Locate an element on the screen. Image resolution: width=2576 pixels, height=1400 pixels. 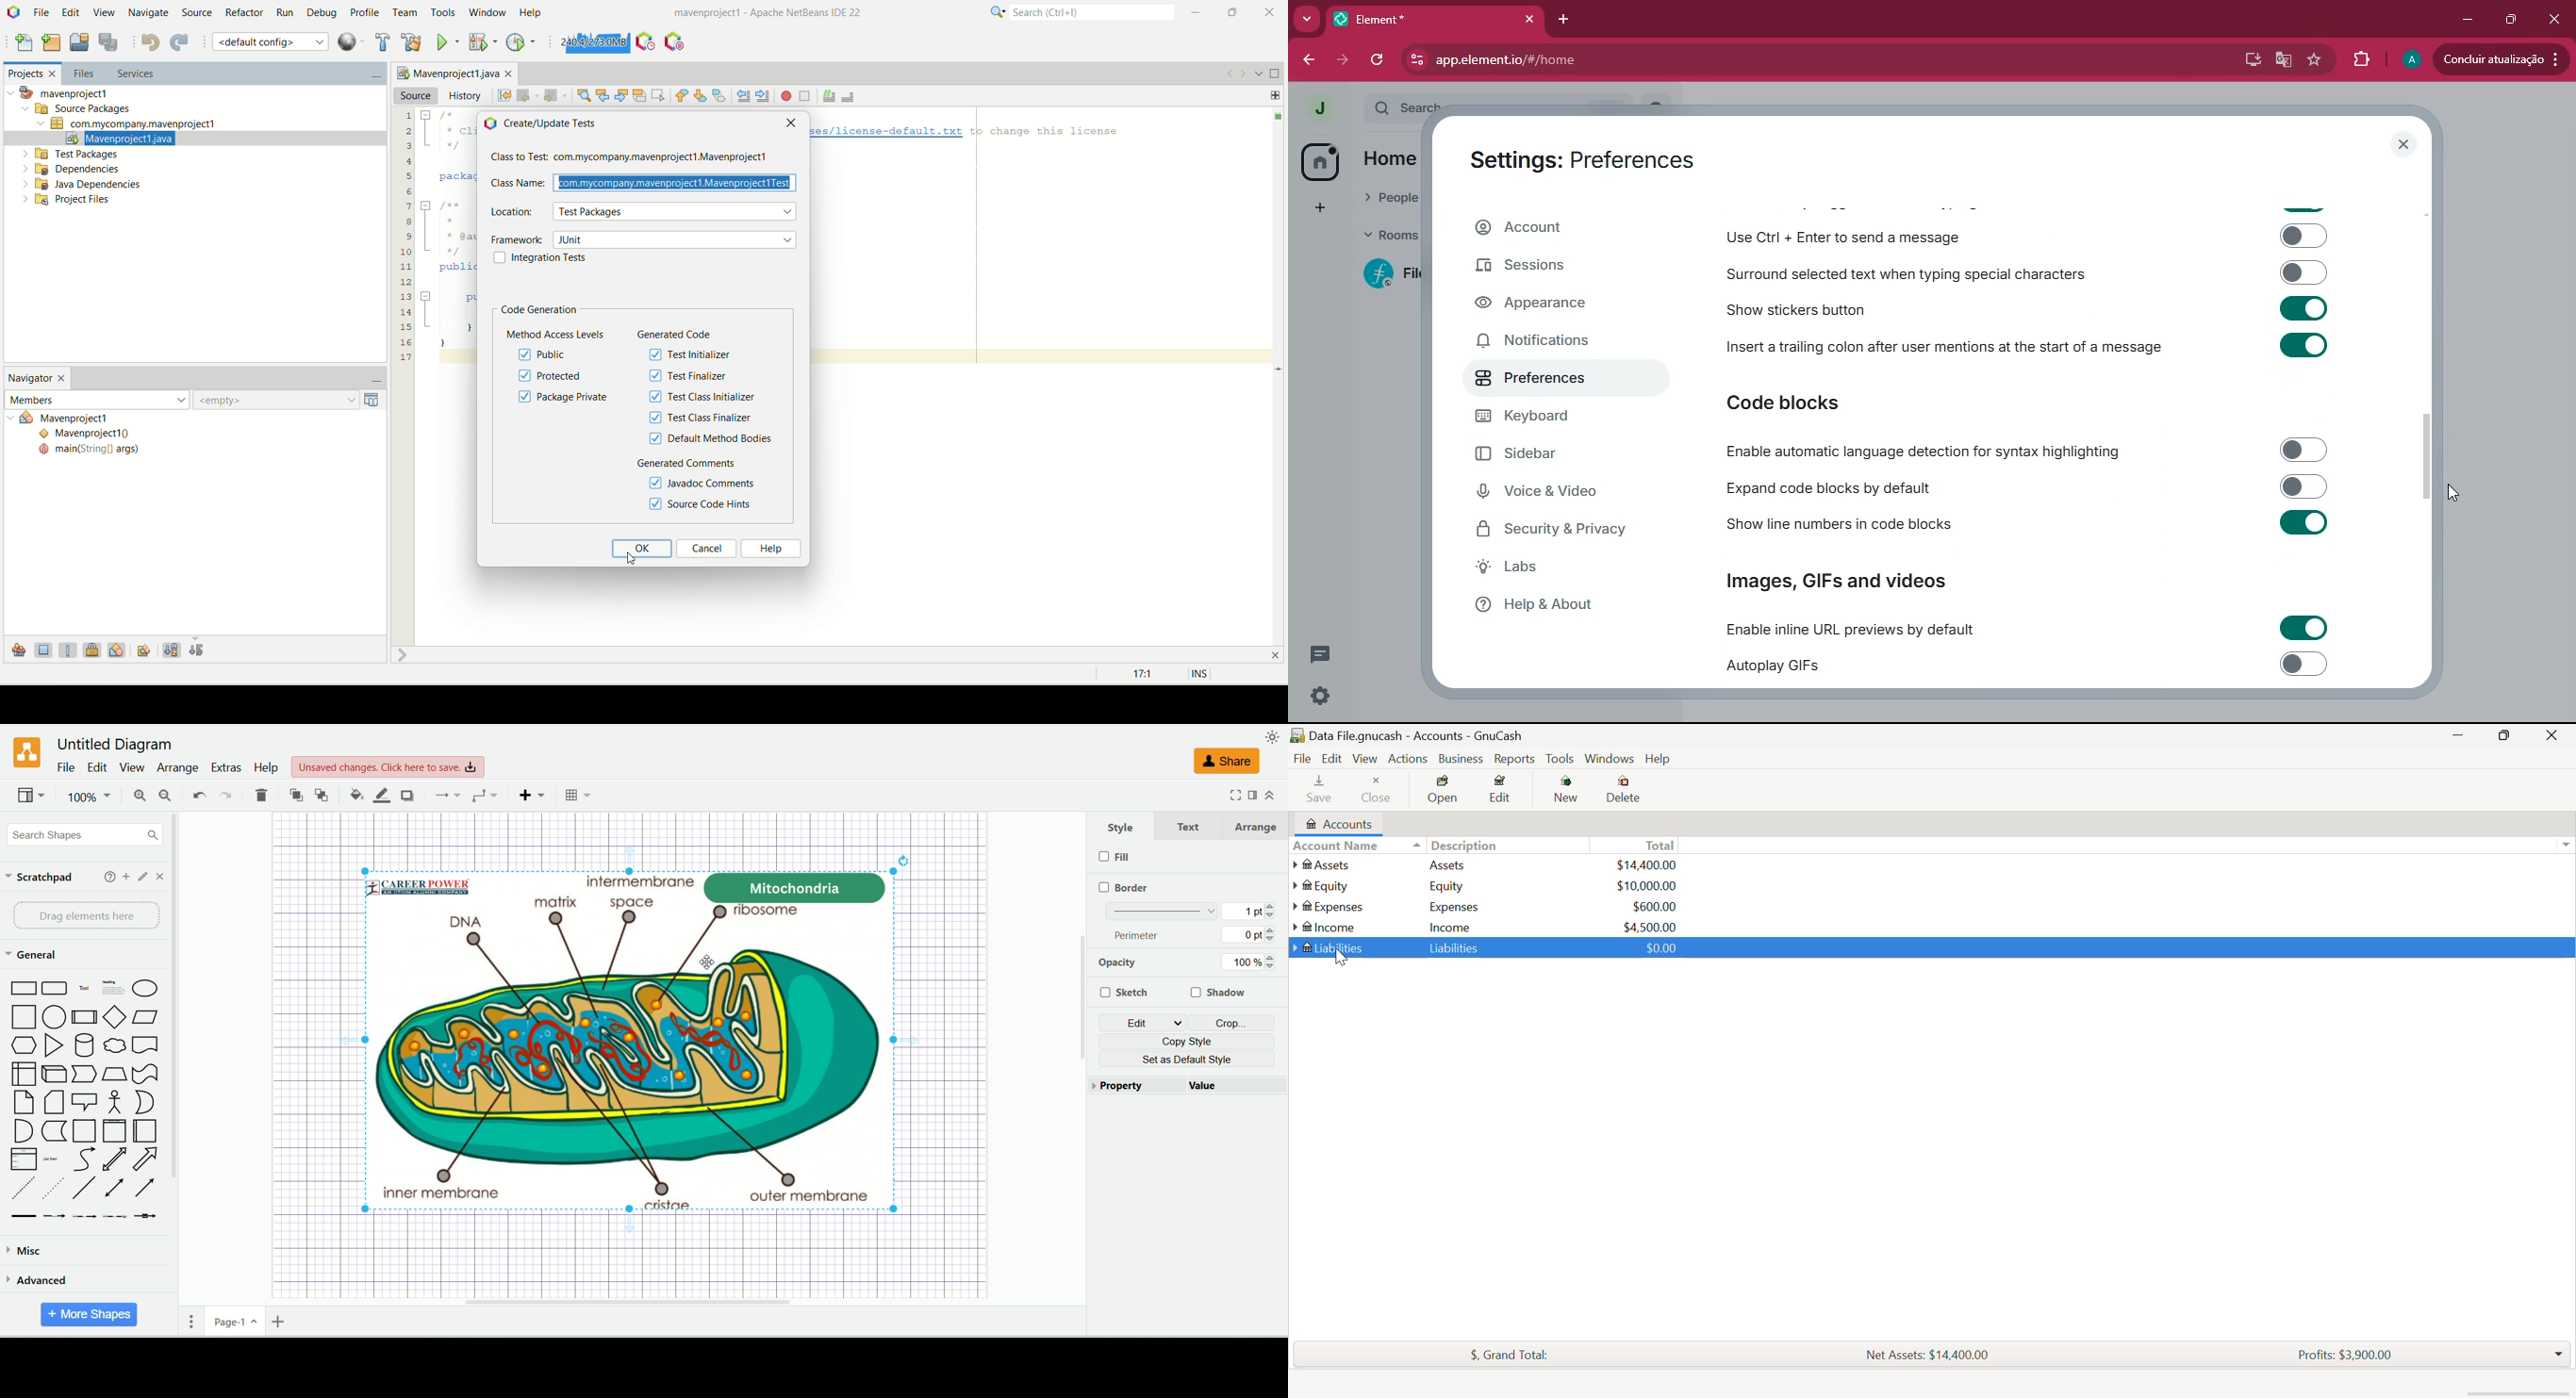
element is located at coordinates (1434, 19).